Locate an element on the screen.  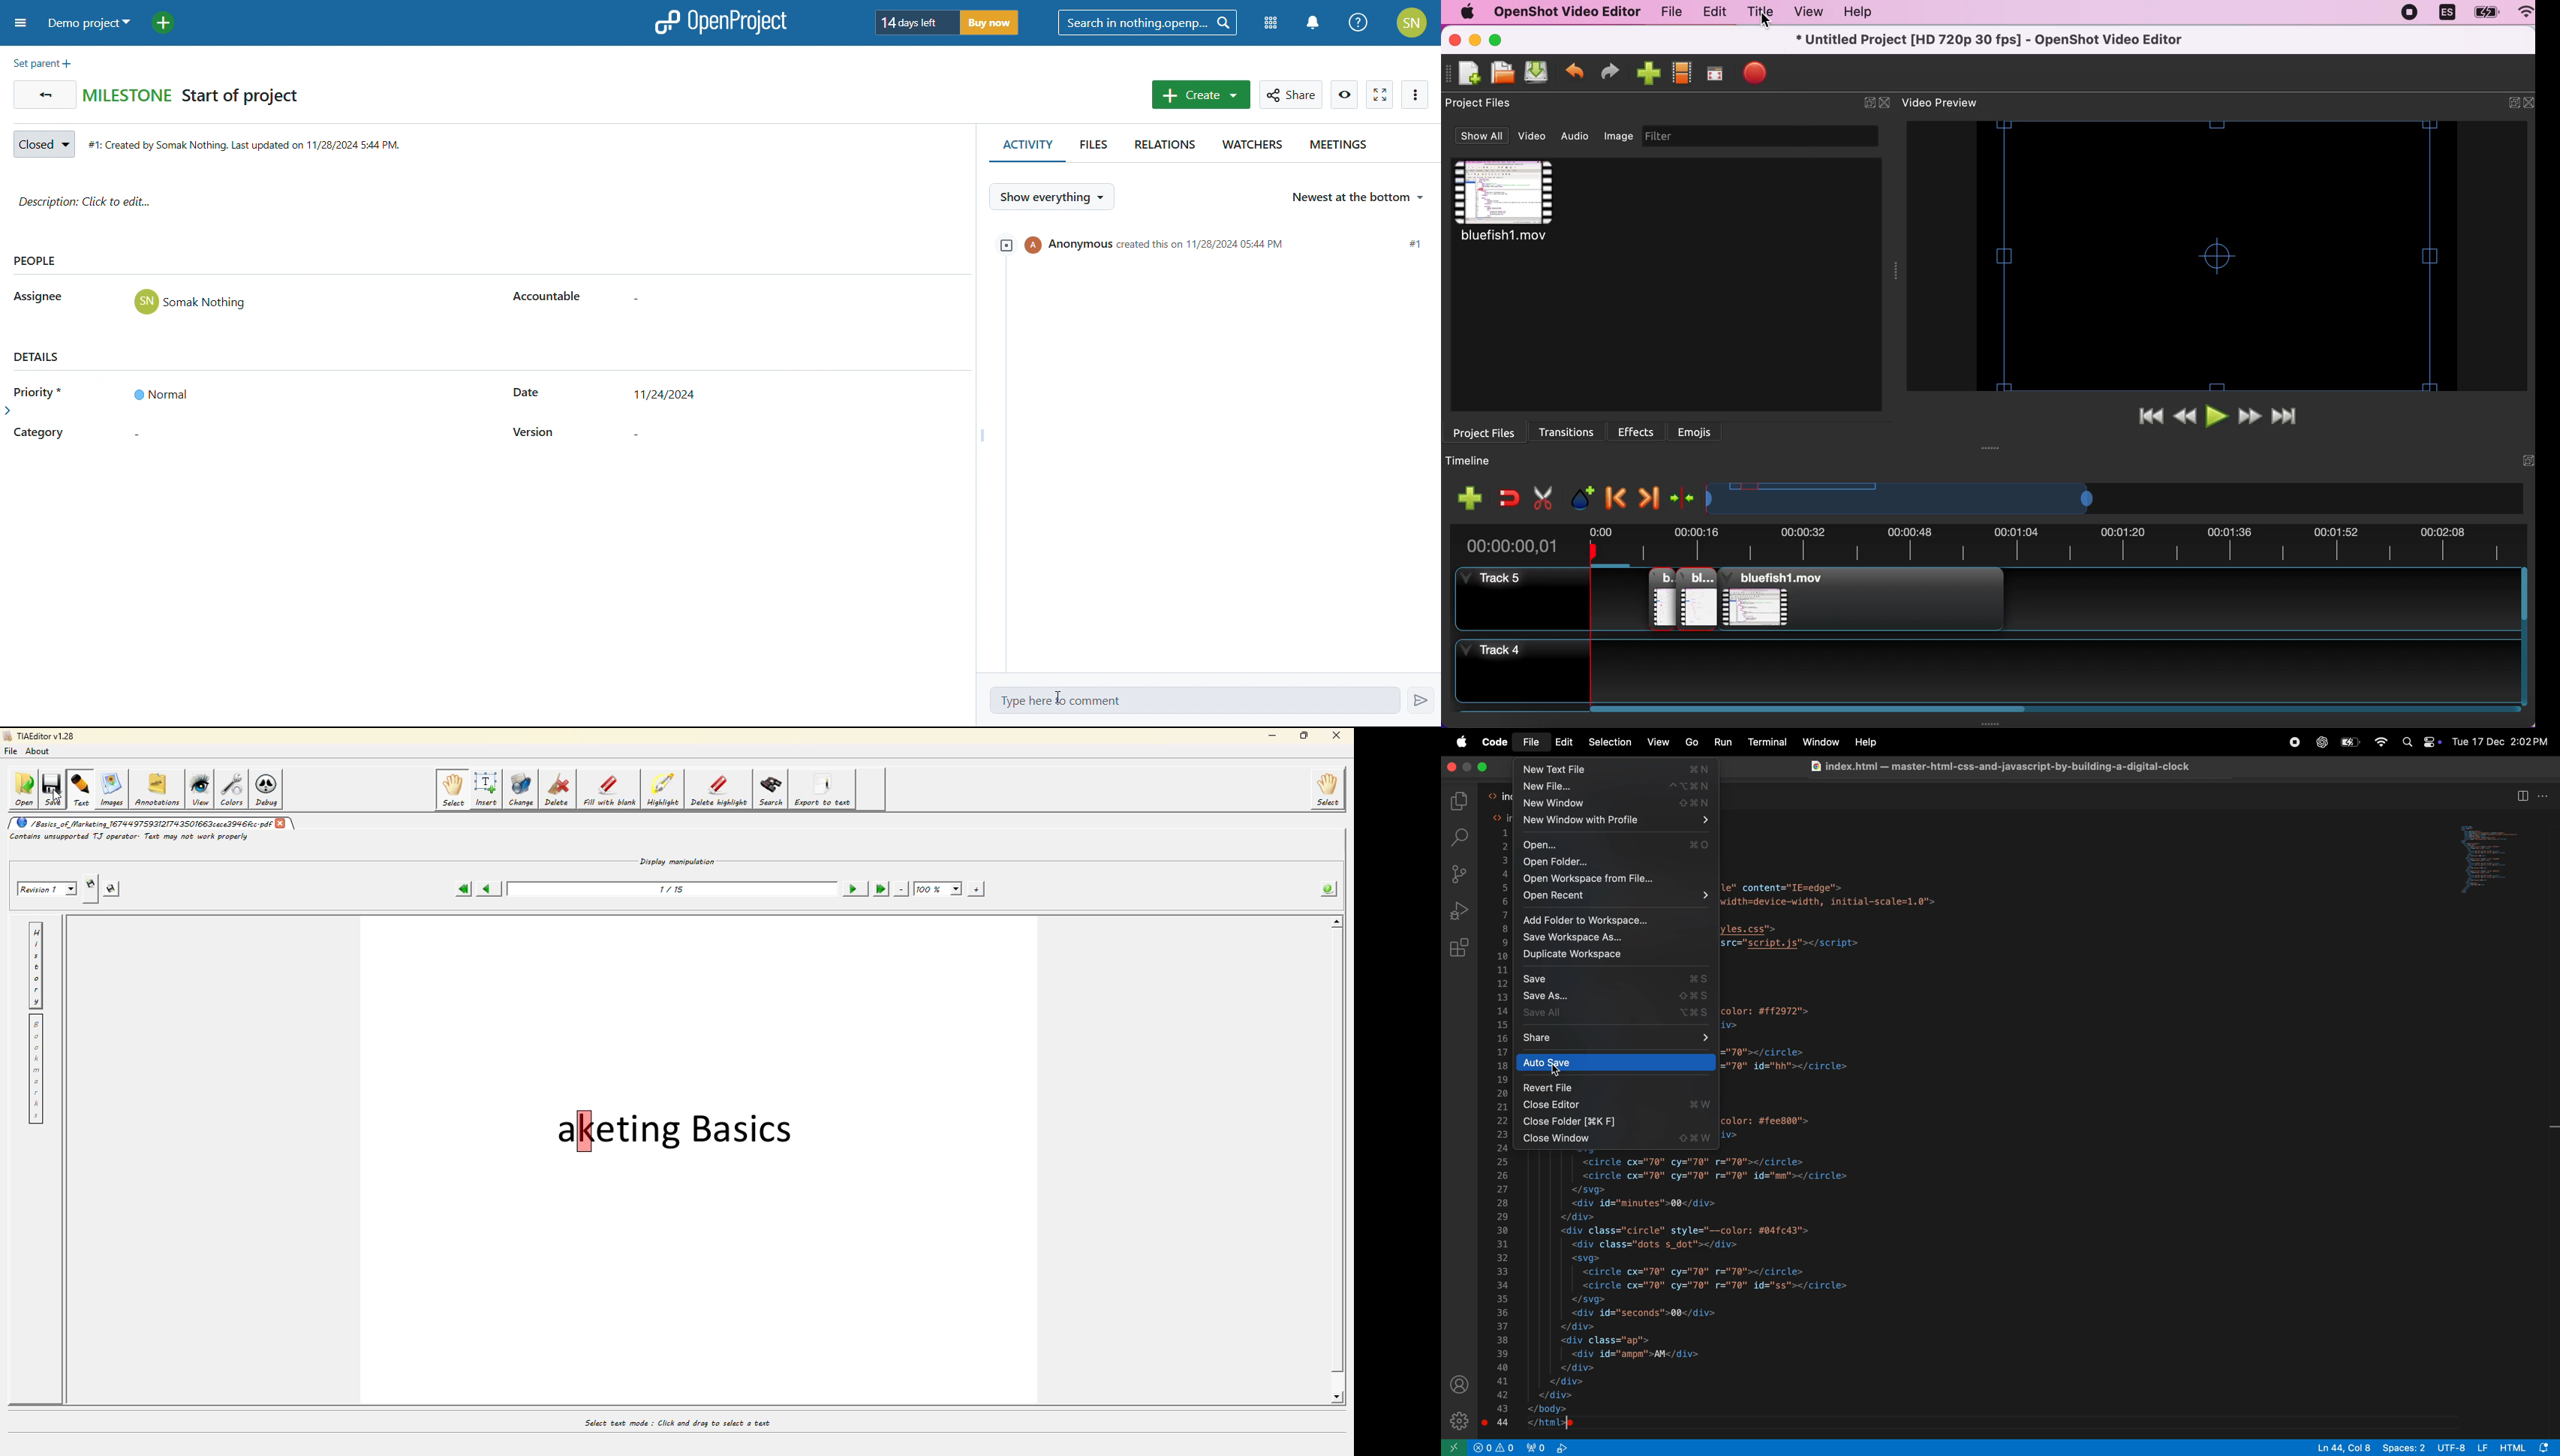
video preview is located at coordinates (2221, 256).